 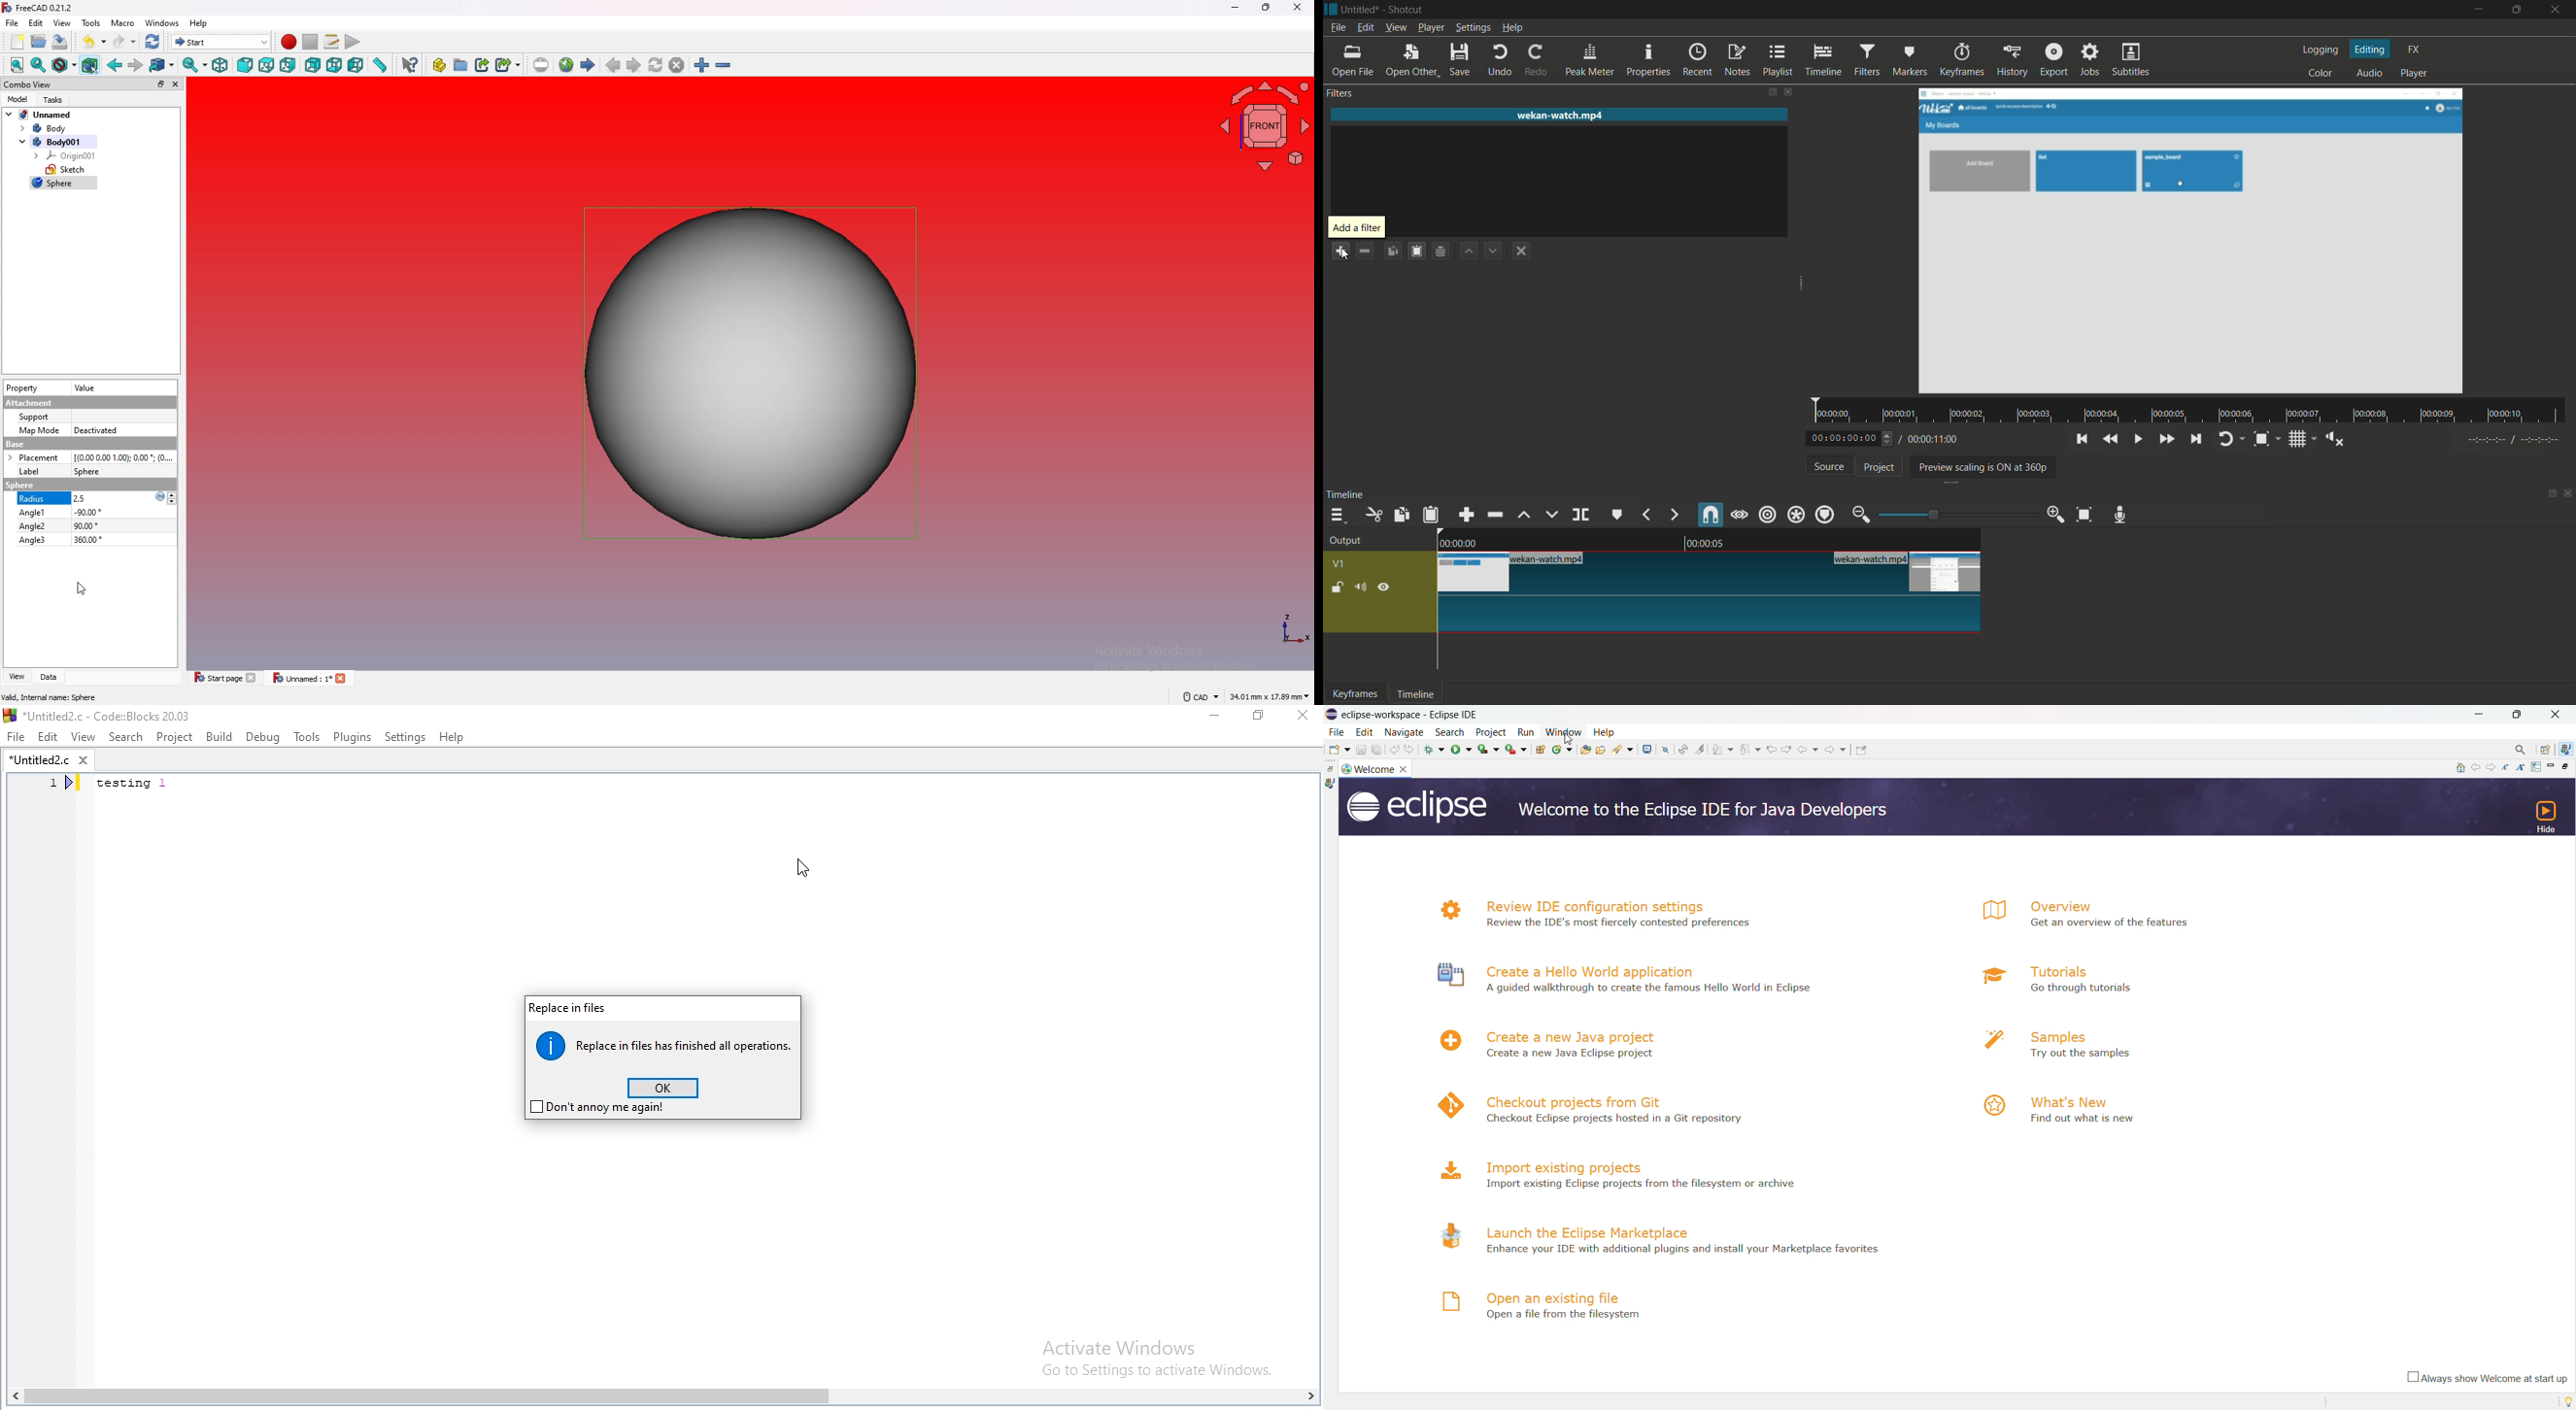 I want to click on 0.00 0.00, so click(x=124, y=457).